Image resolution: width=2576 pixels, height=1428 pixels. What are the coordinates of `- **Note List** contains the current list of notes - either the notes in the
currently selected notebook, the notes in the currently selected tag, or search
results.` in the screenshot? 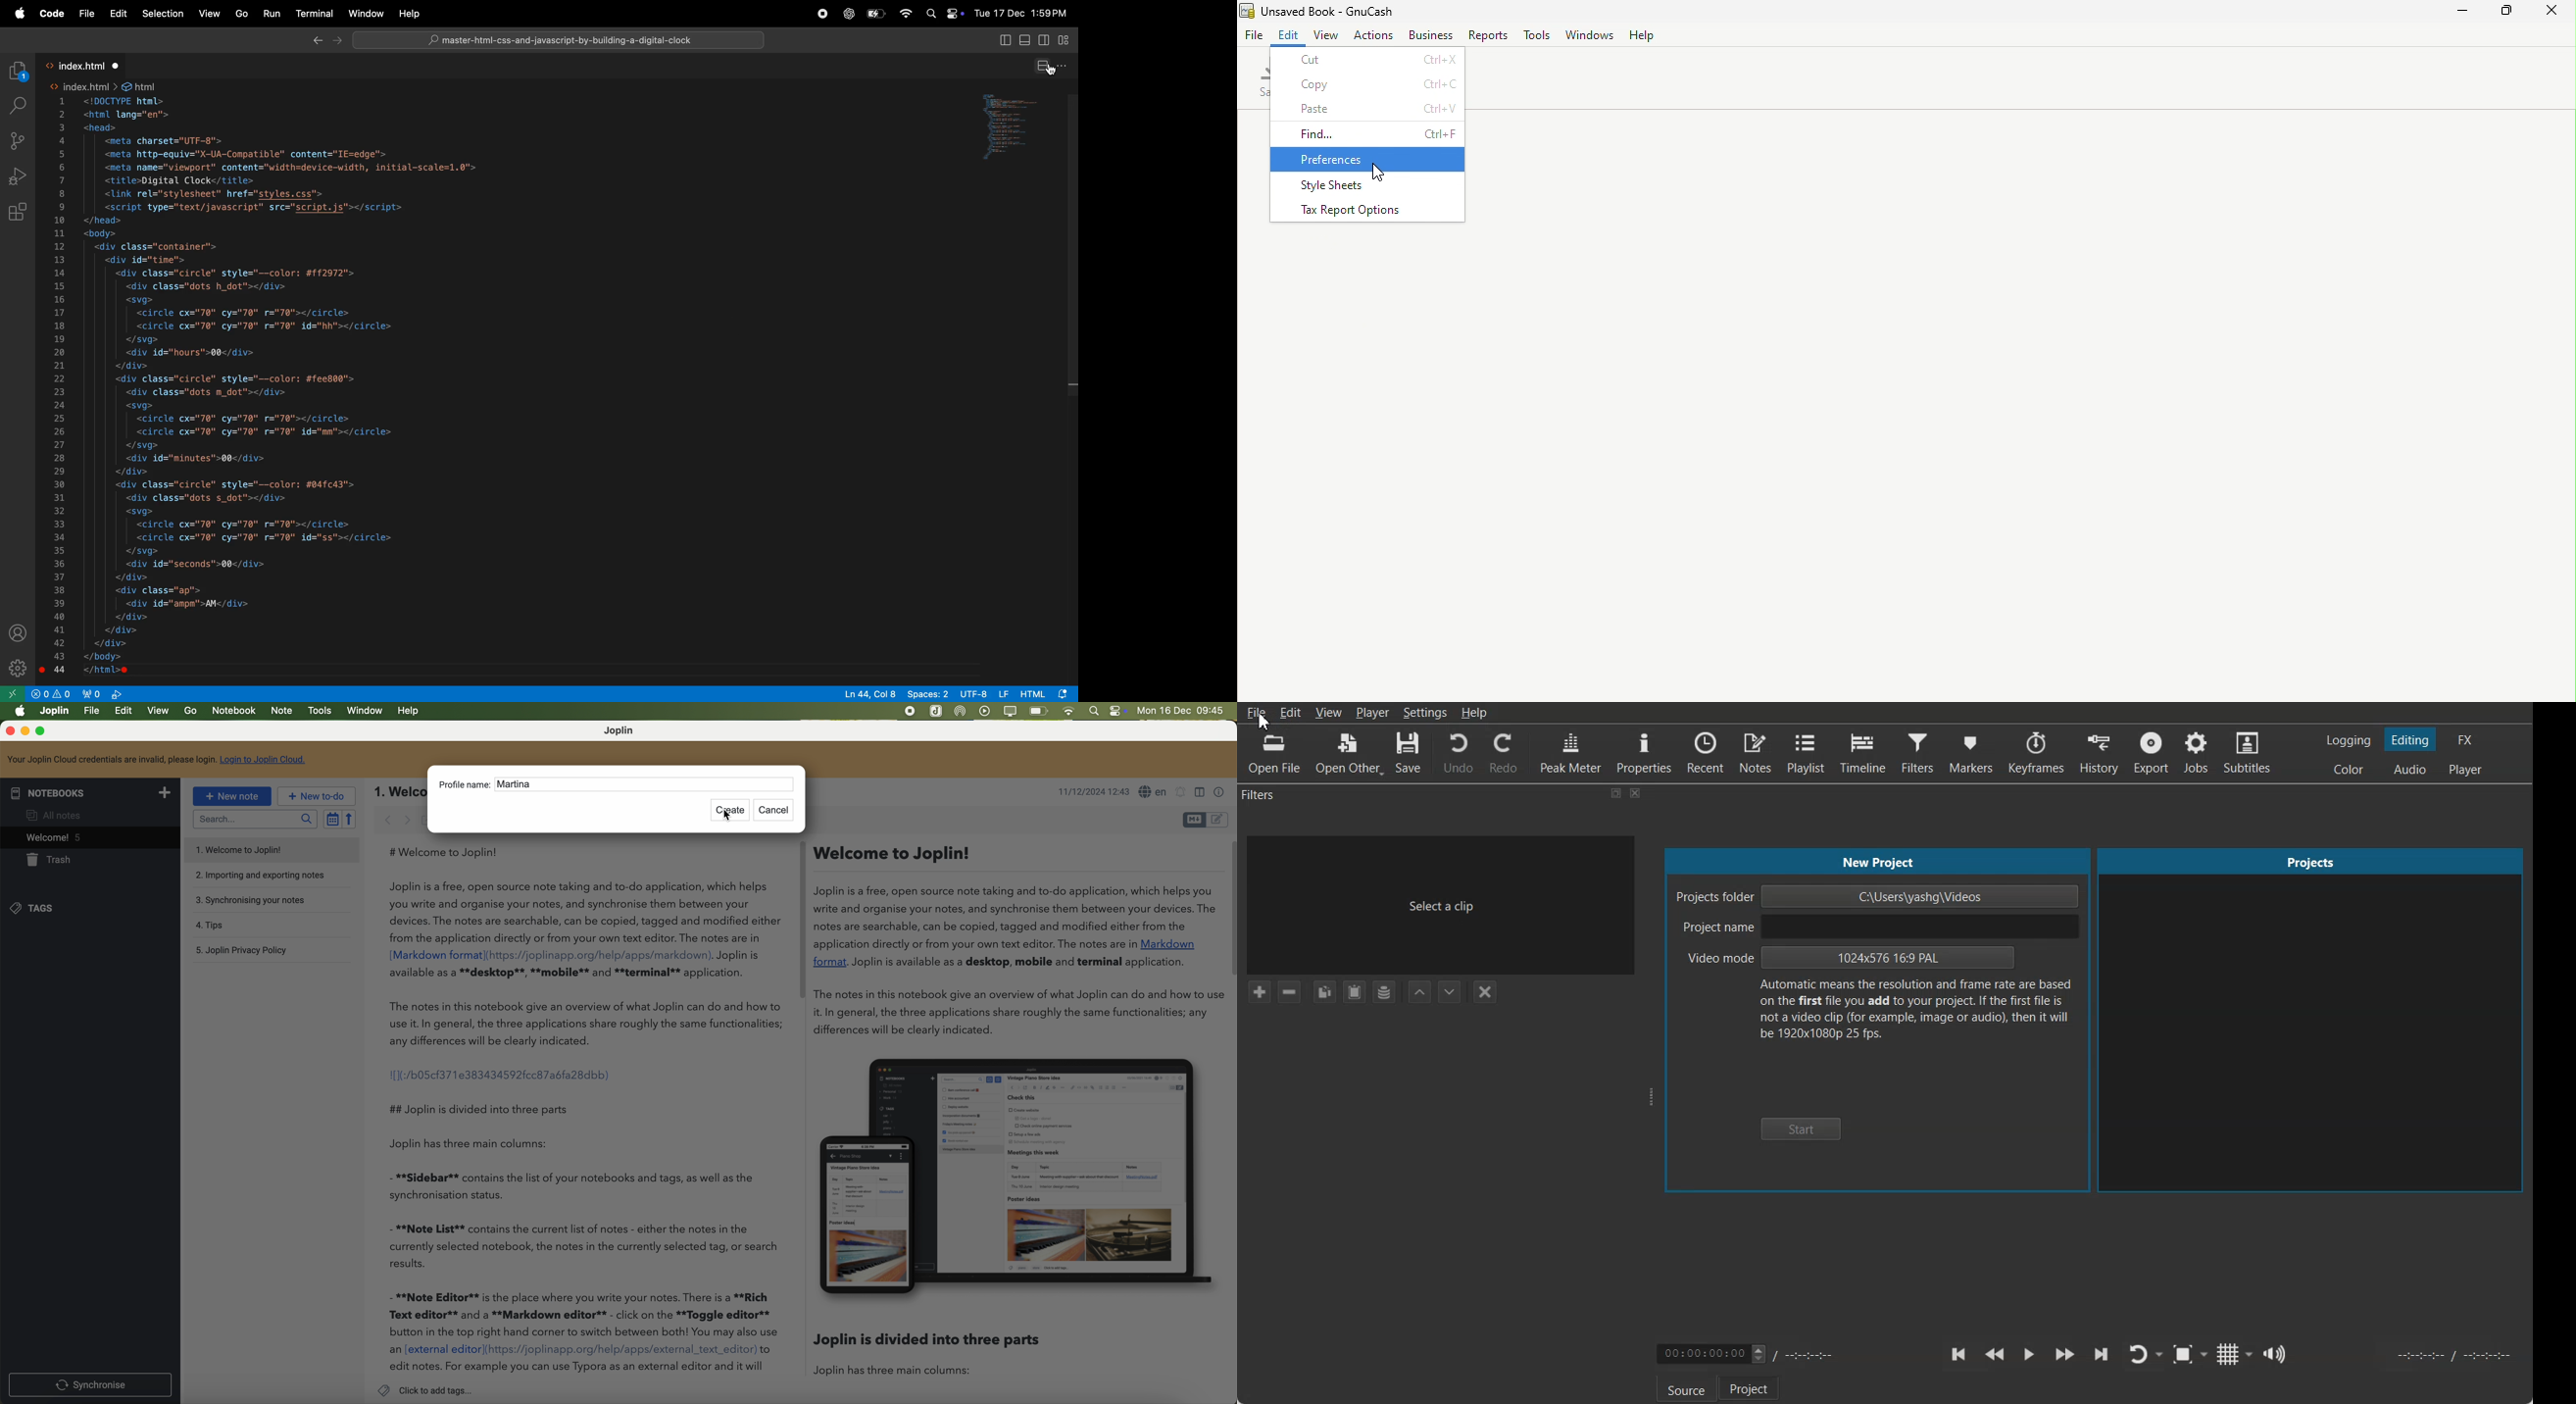 It's located at (586, 1246).